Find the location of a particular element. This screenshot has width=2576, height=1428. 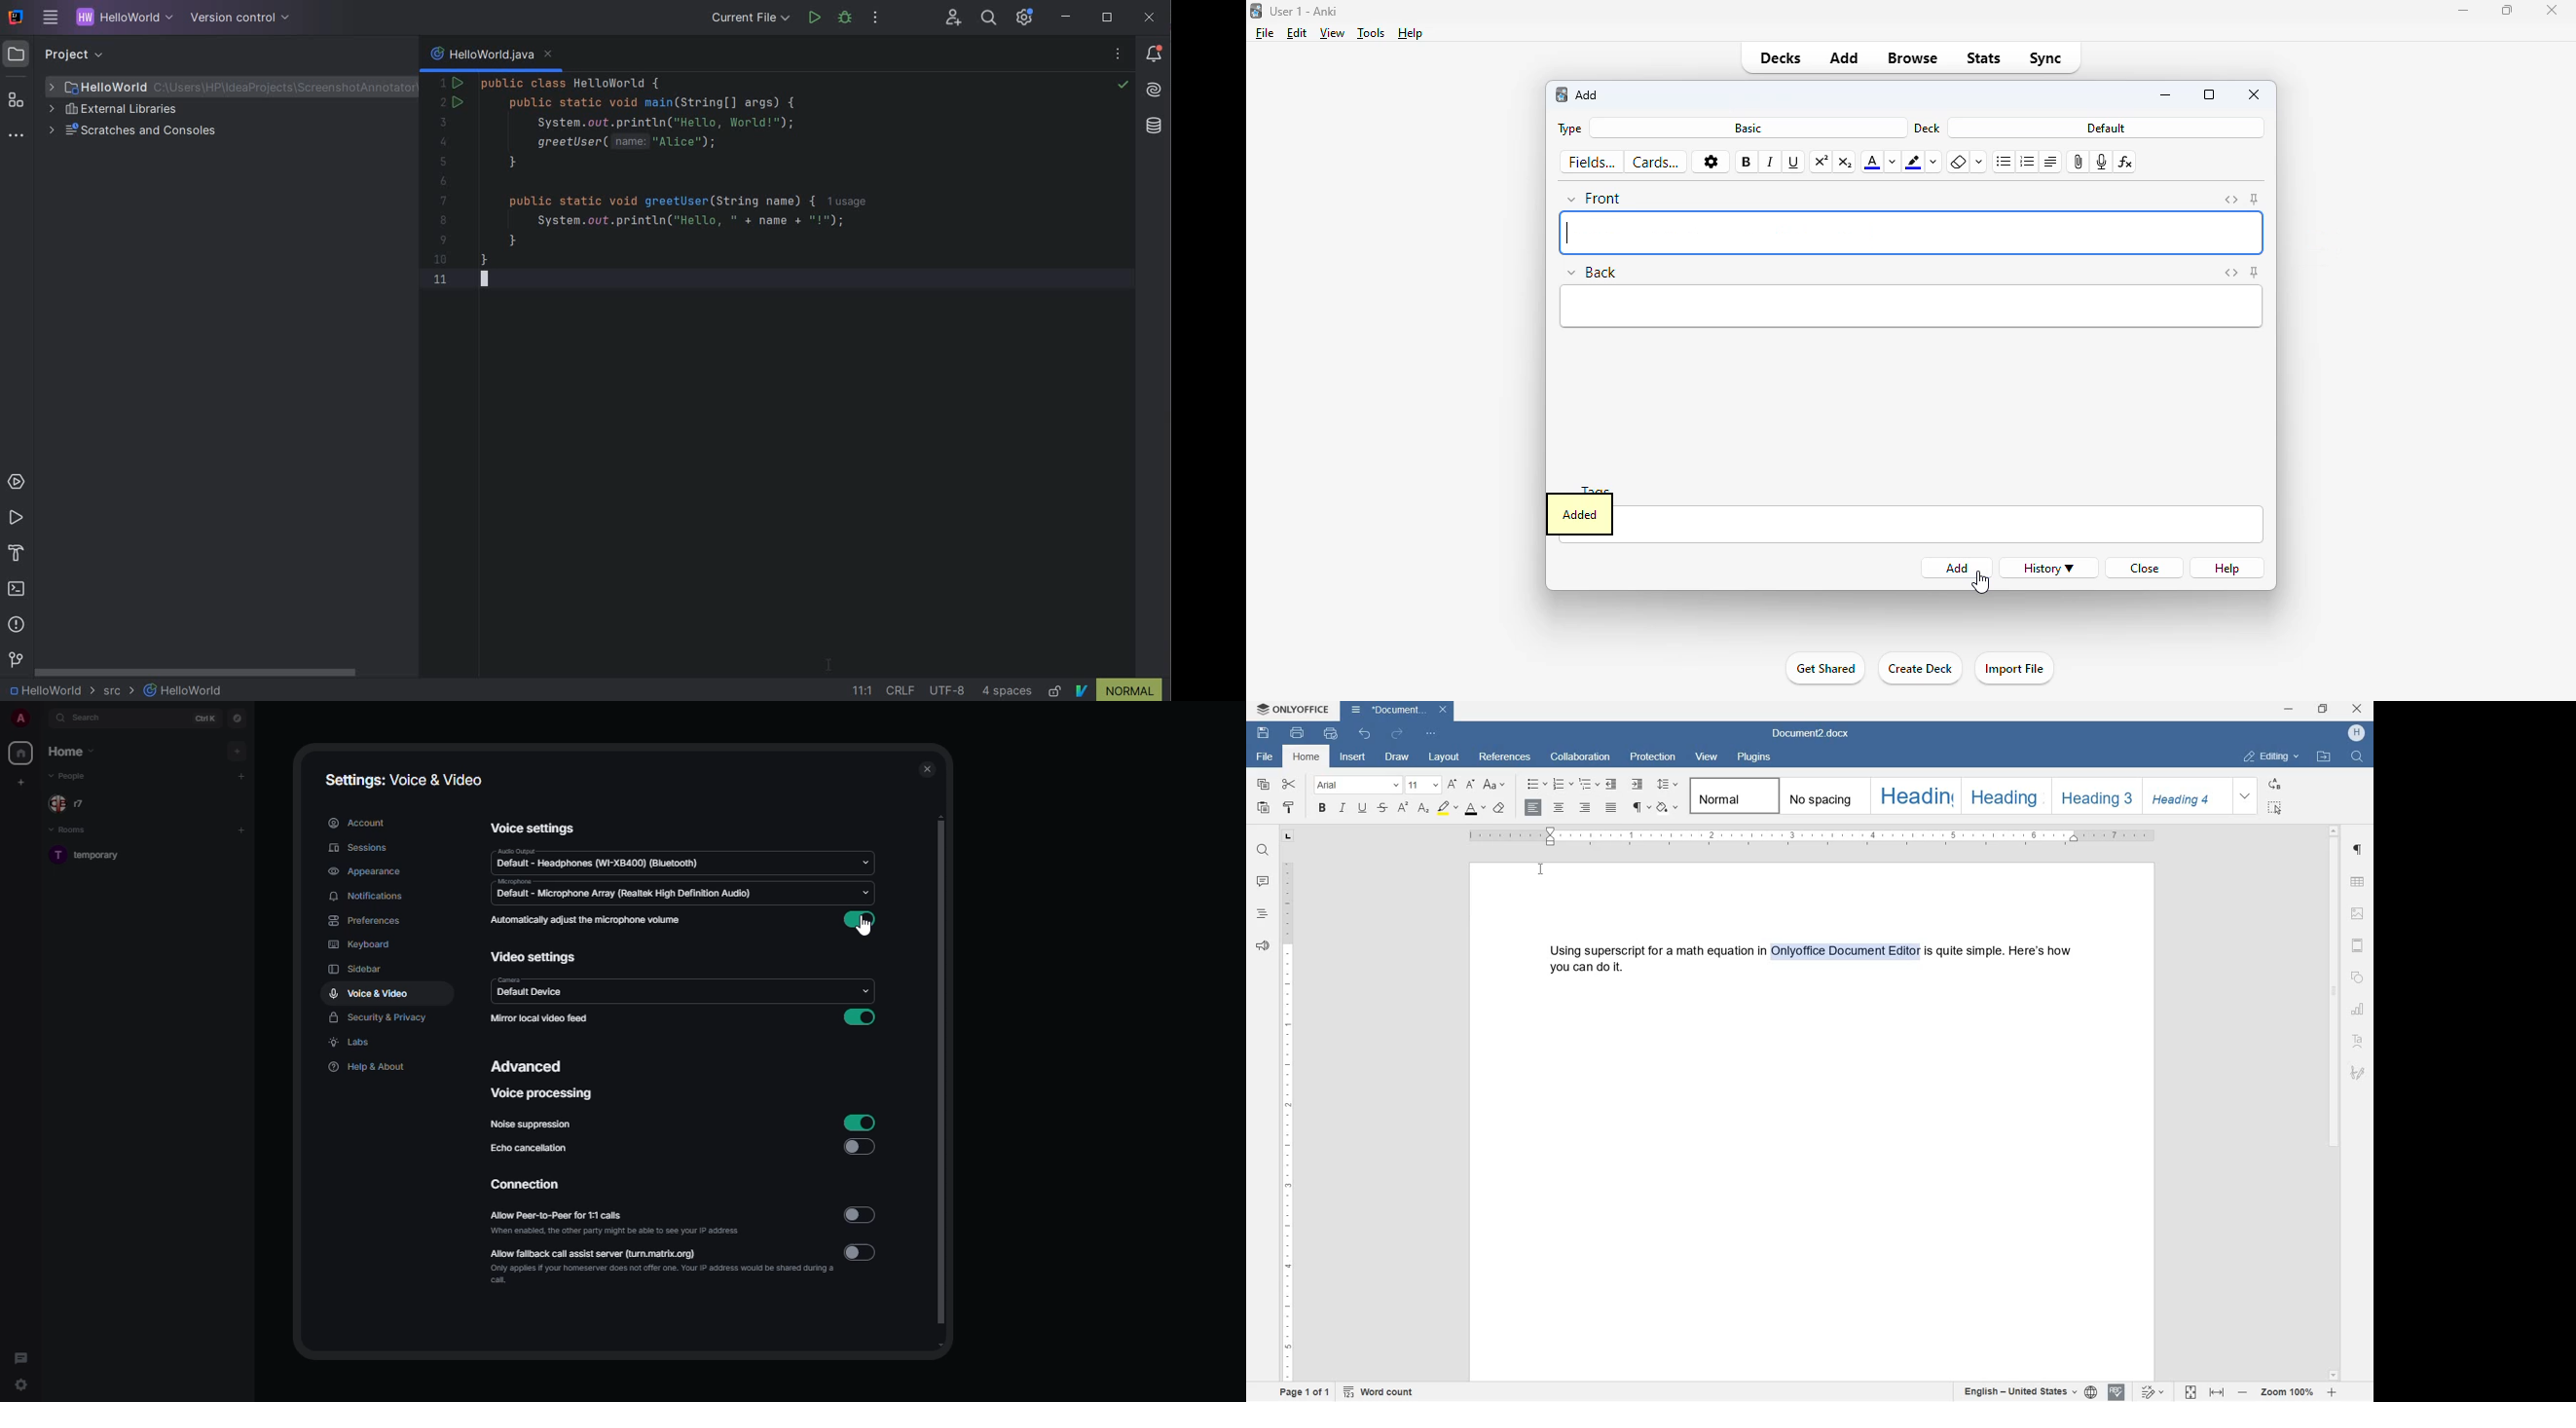

GO TO LINE is located at coordinates (859, 691).